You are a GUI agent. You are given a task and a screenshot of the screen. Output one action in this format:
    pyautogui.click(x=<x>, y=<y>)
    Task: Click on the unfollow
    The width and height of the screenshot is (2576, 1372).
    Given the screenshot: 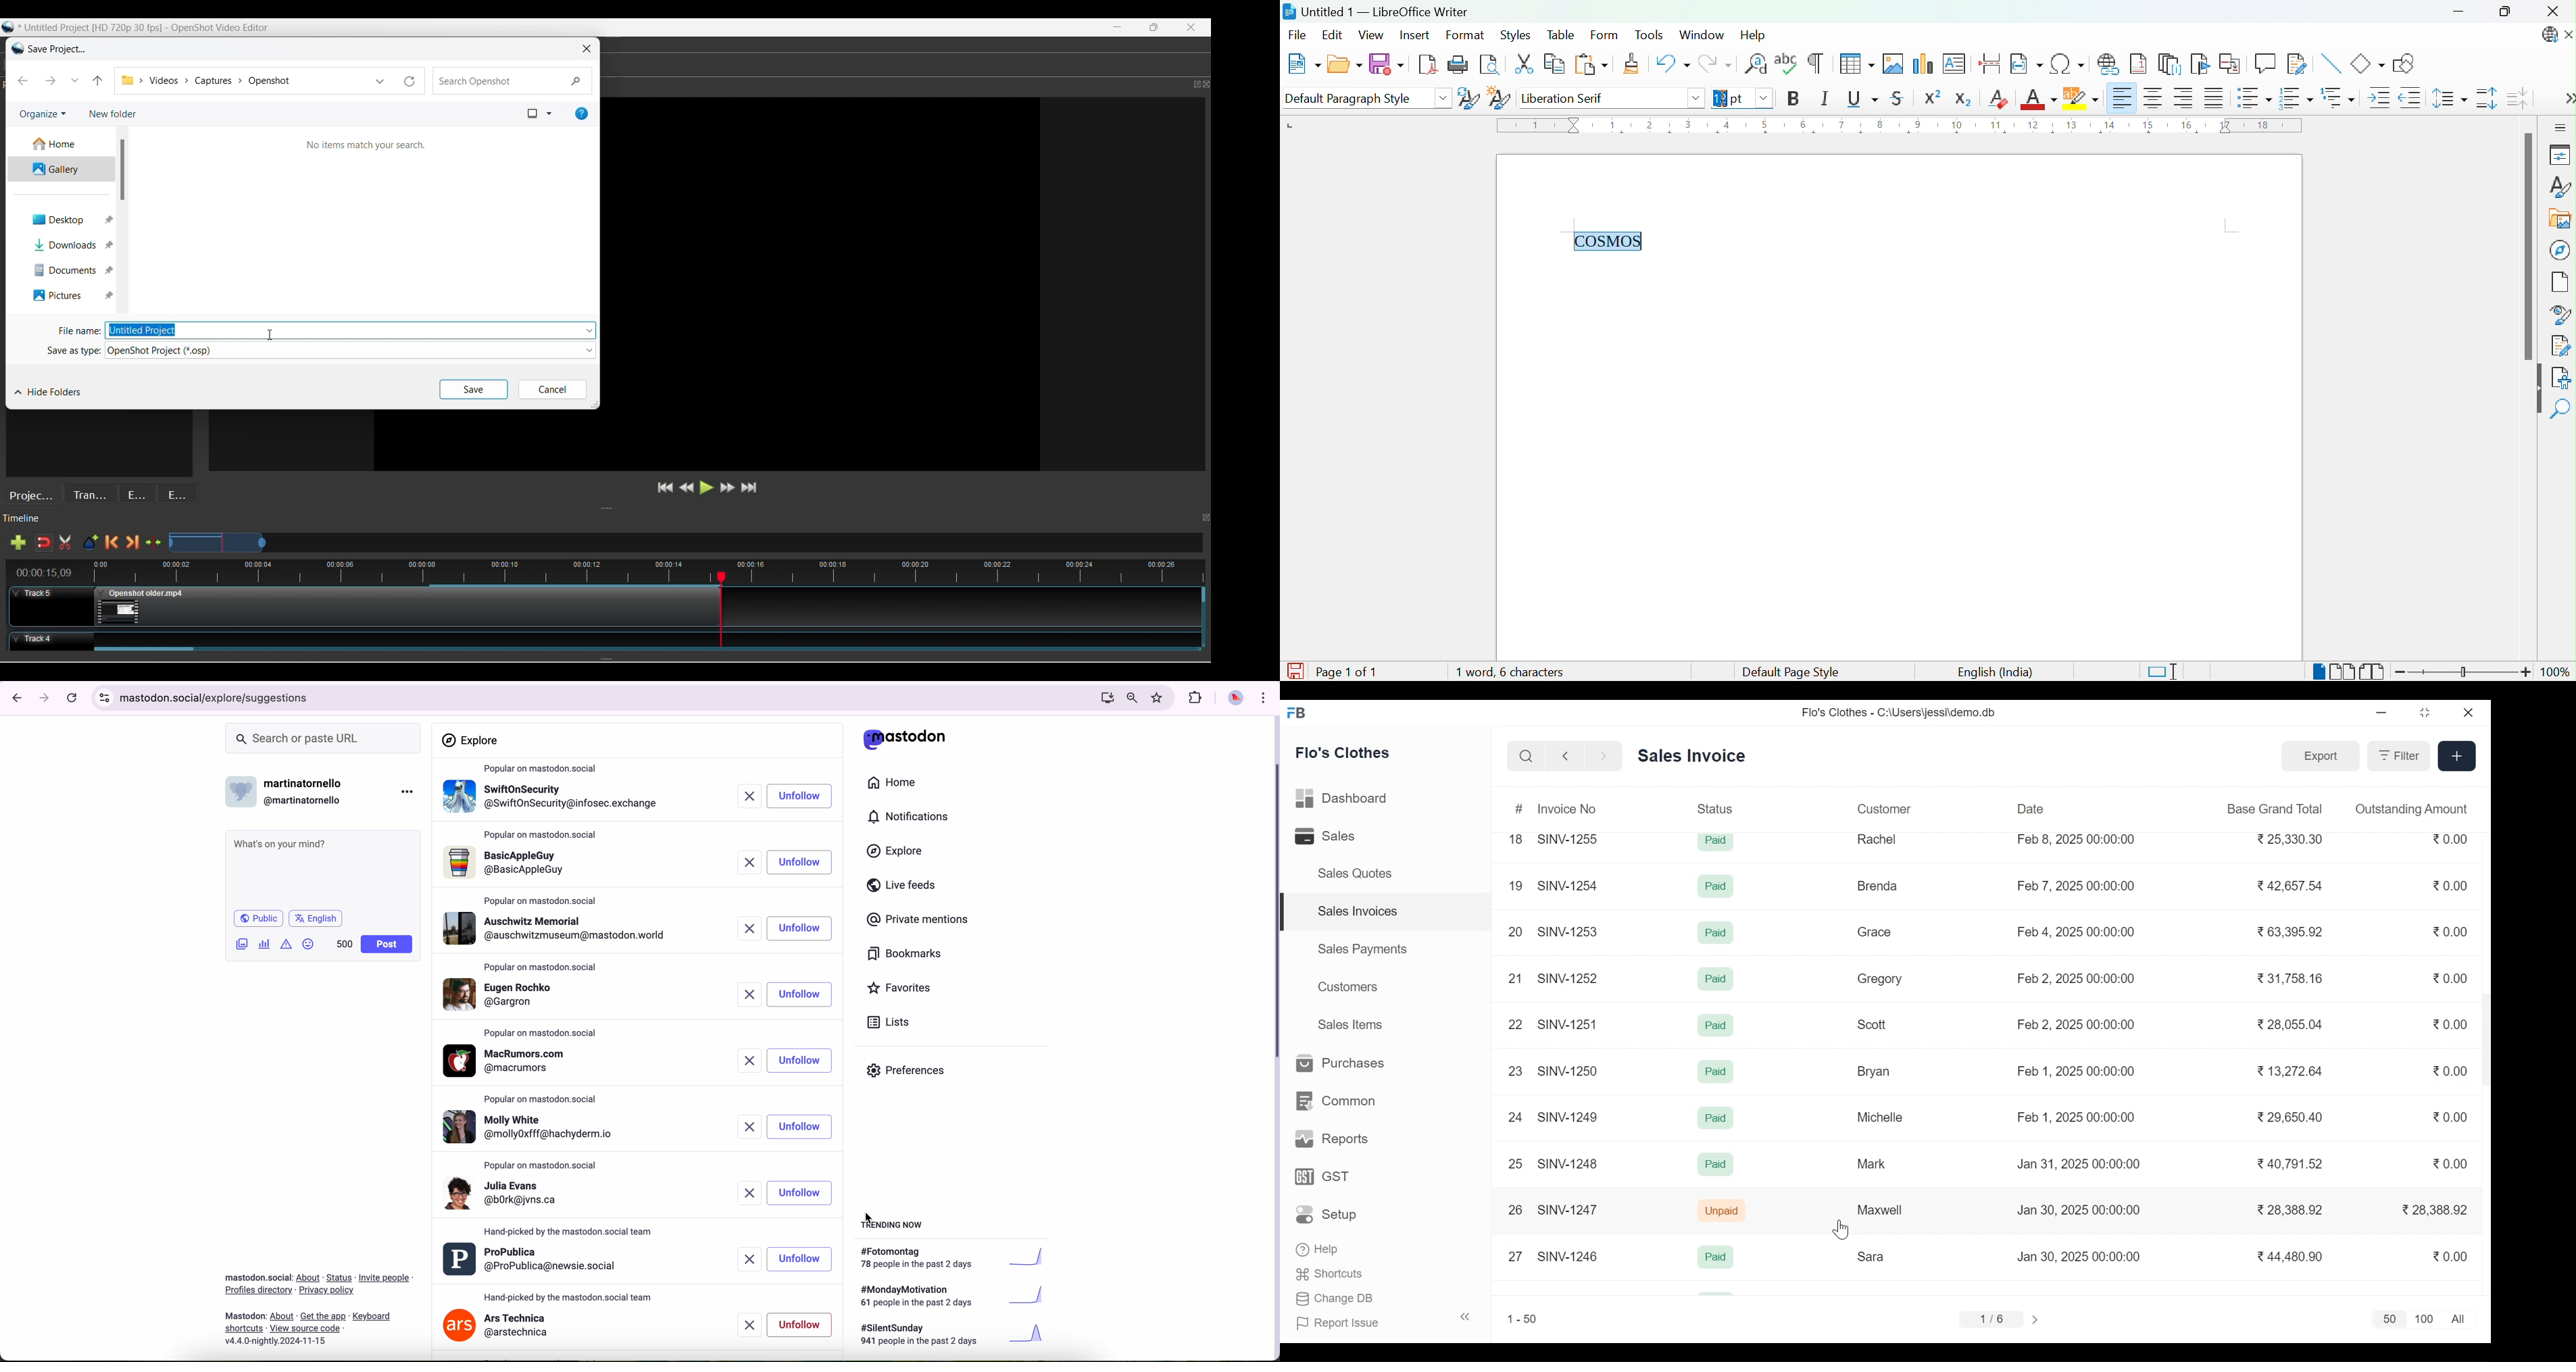 What is the action you would take?
    pyautogui.click(x=800, y=1060)
    